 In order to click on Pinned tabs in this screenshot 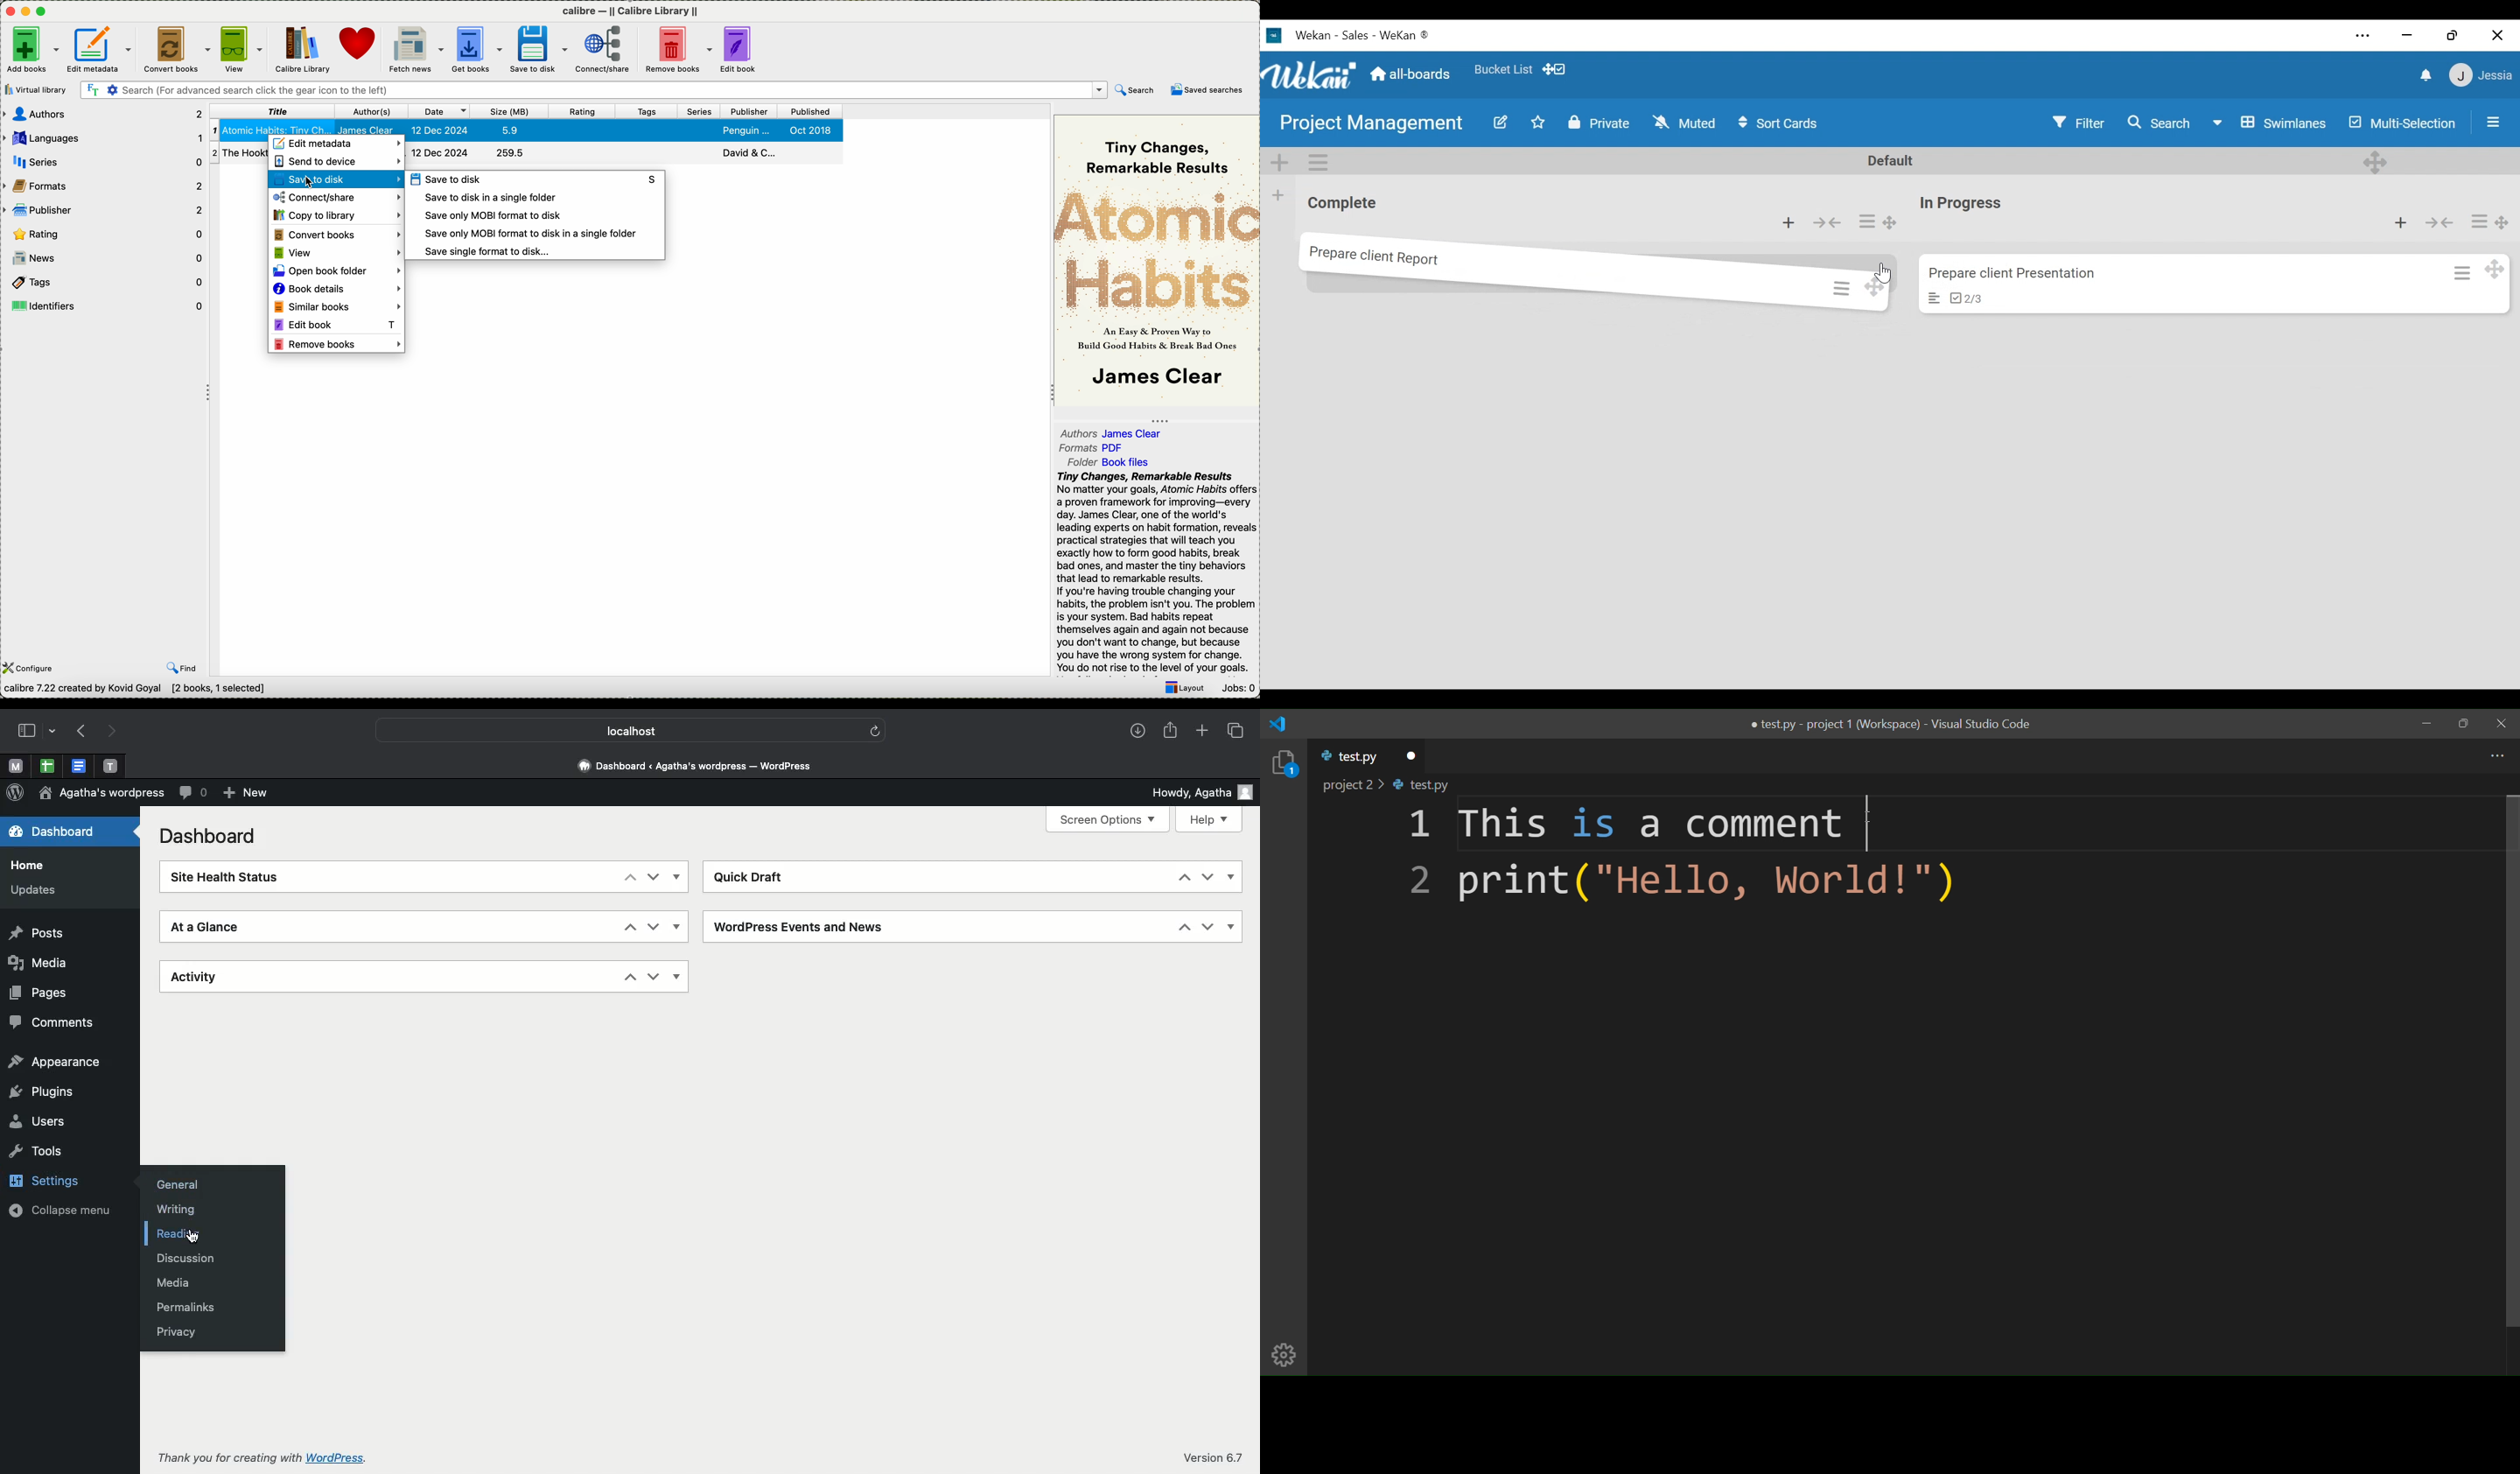, I will do `click(82, 765)`.